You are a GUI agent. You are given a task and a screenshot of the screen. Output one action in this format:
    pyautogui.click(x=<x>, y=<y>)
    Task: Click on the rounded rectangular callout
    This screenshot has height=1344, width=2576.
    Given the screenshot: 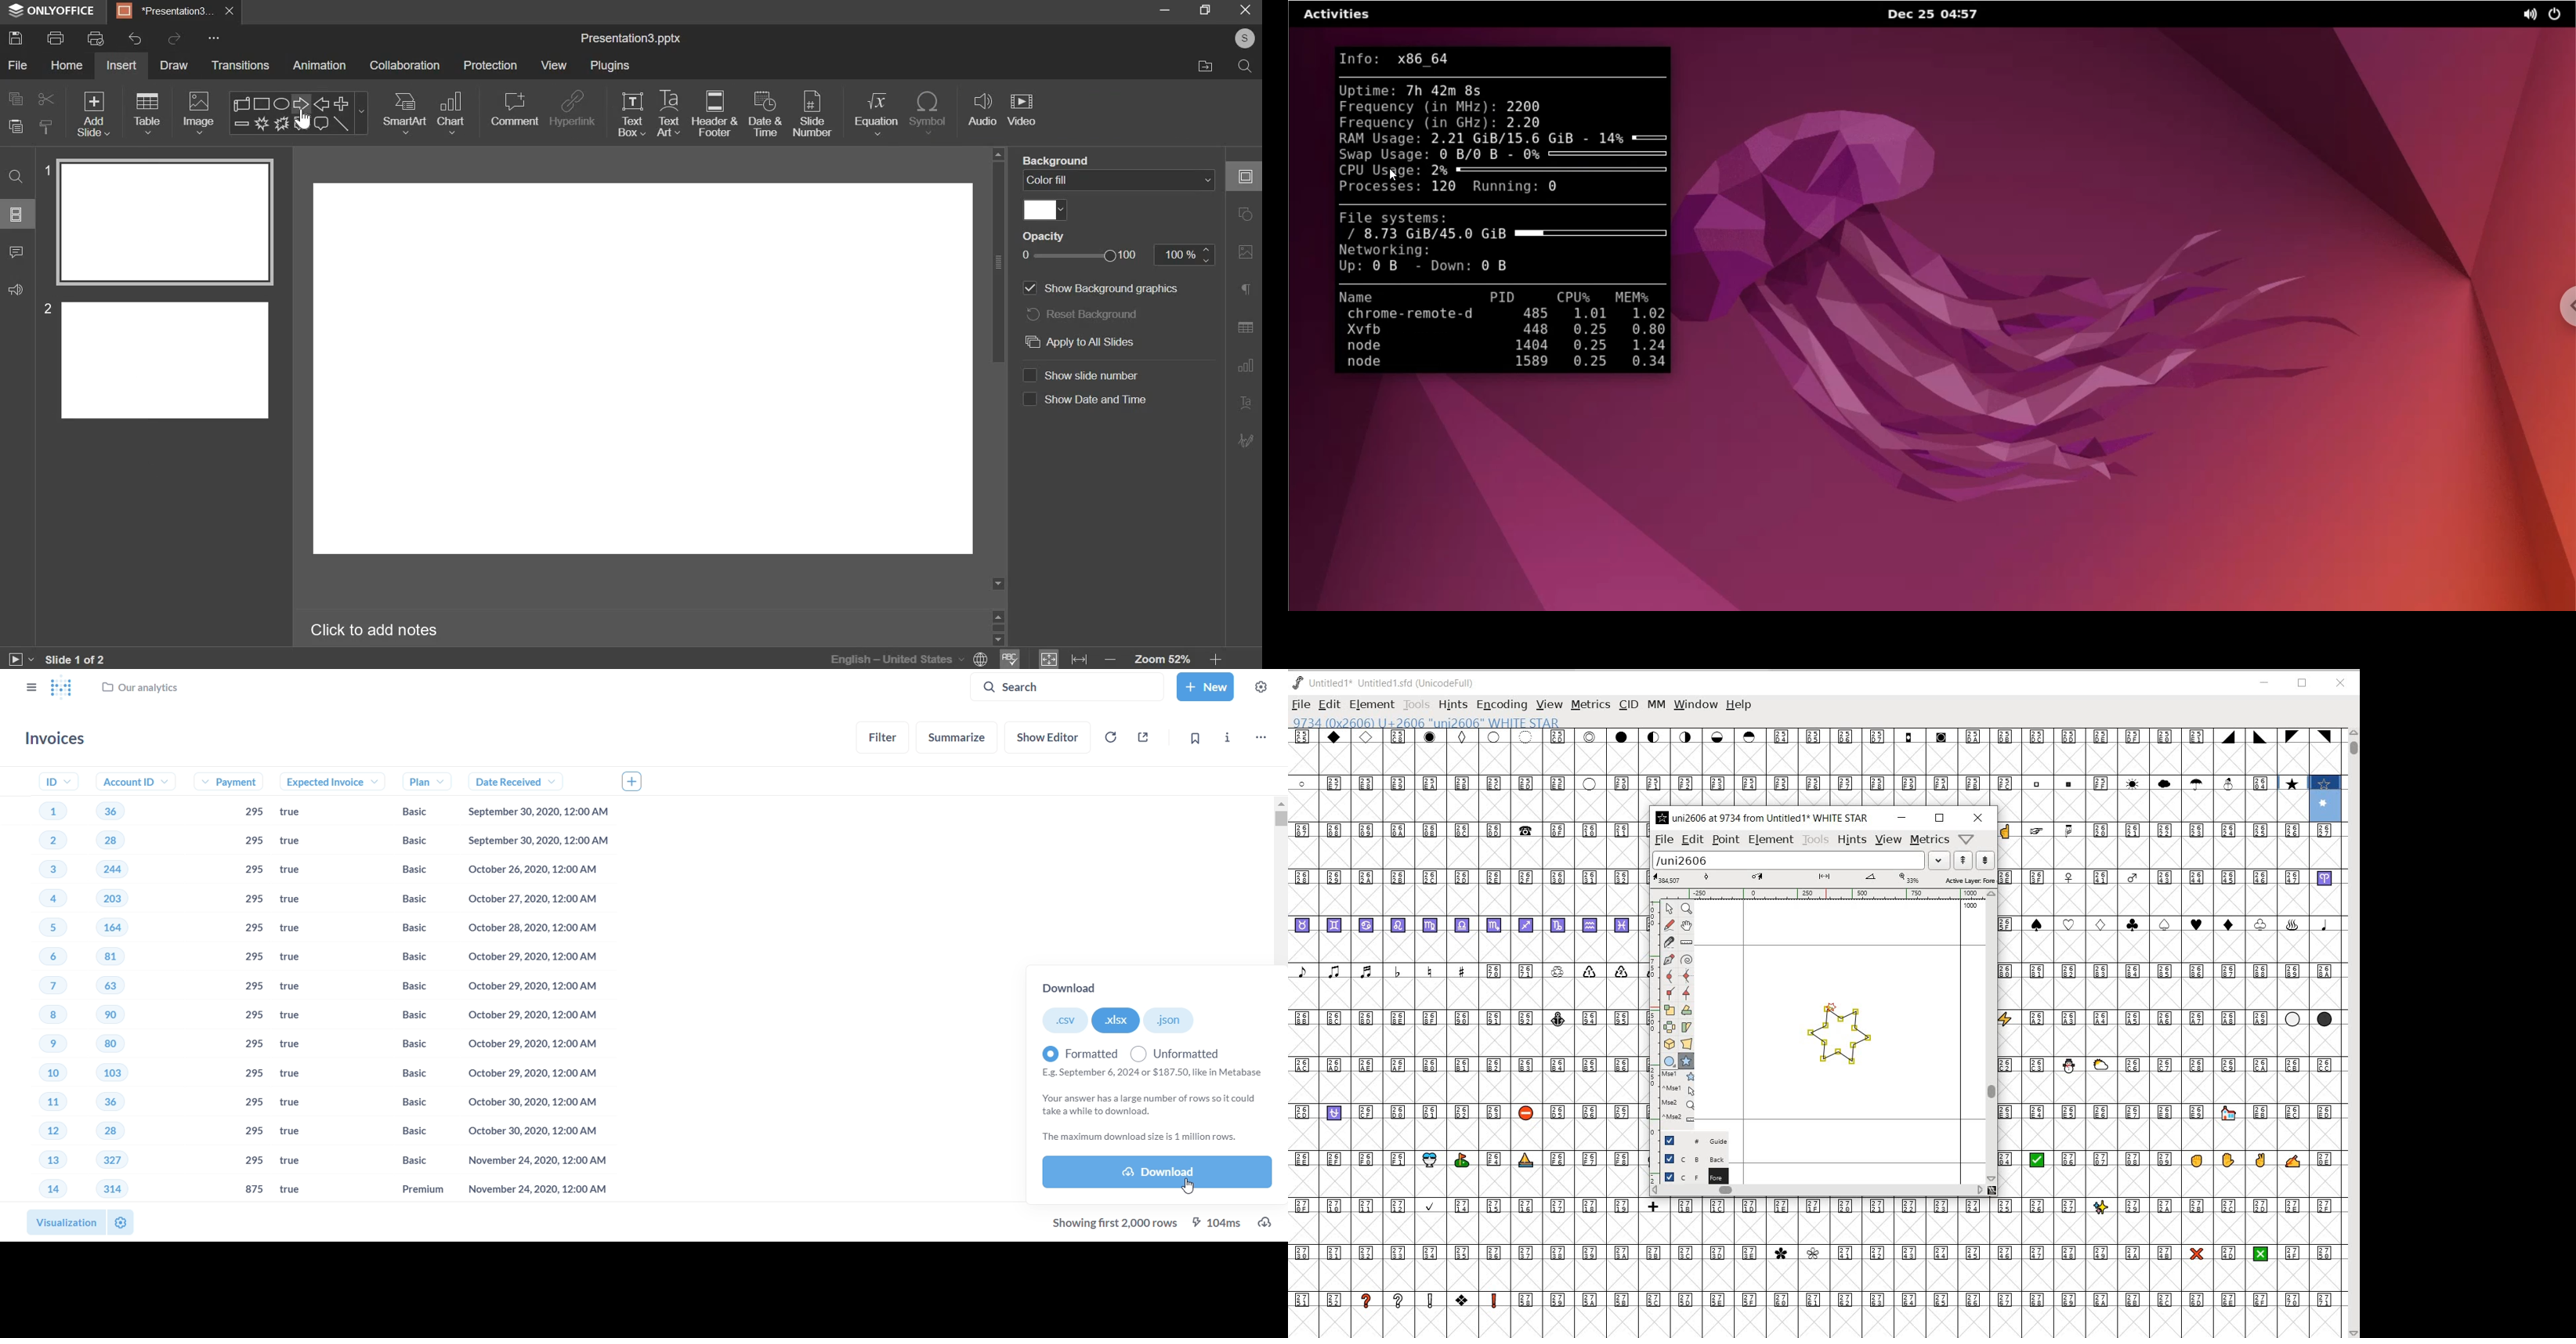 What is the action you would take?
    pyautogui.click(x=321, y=126)
    